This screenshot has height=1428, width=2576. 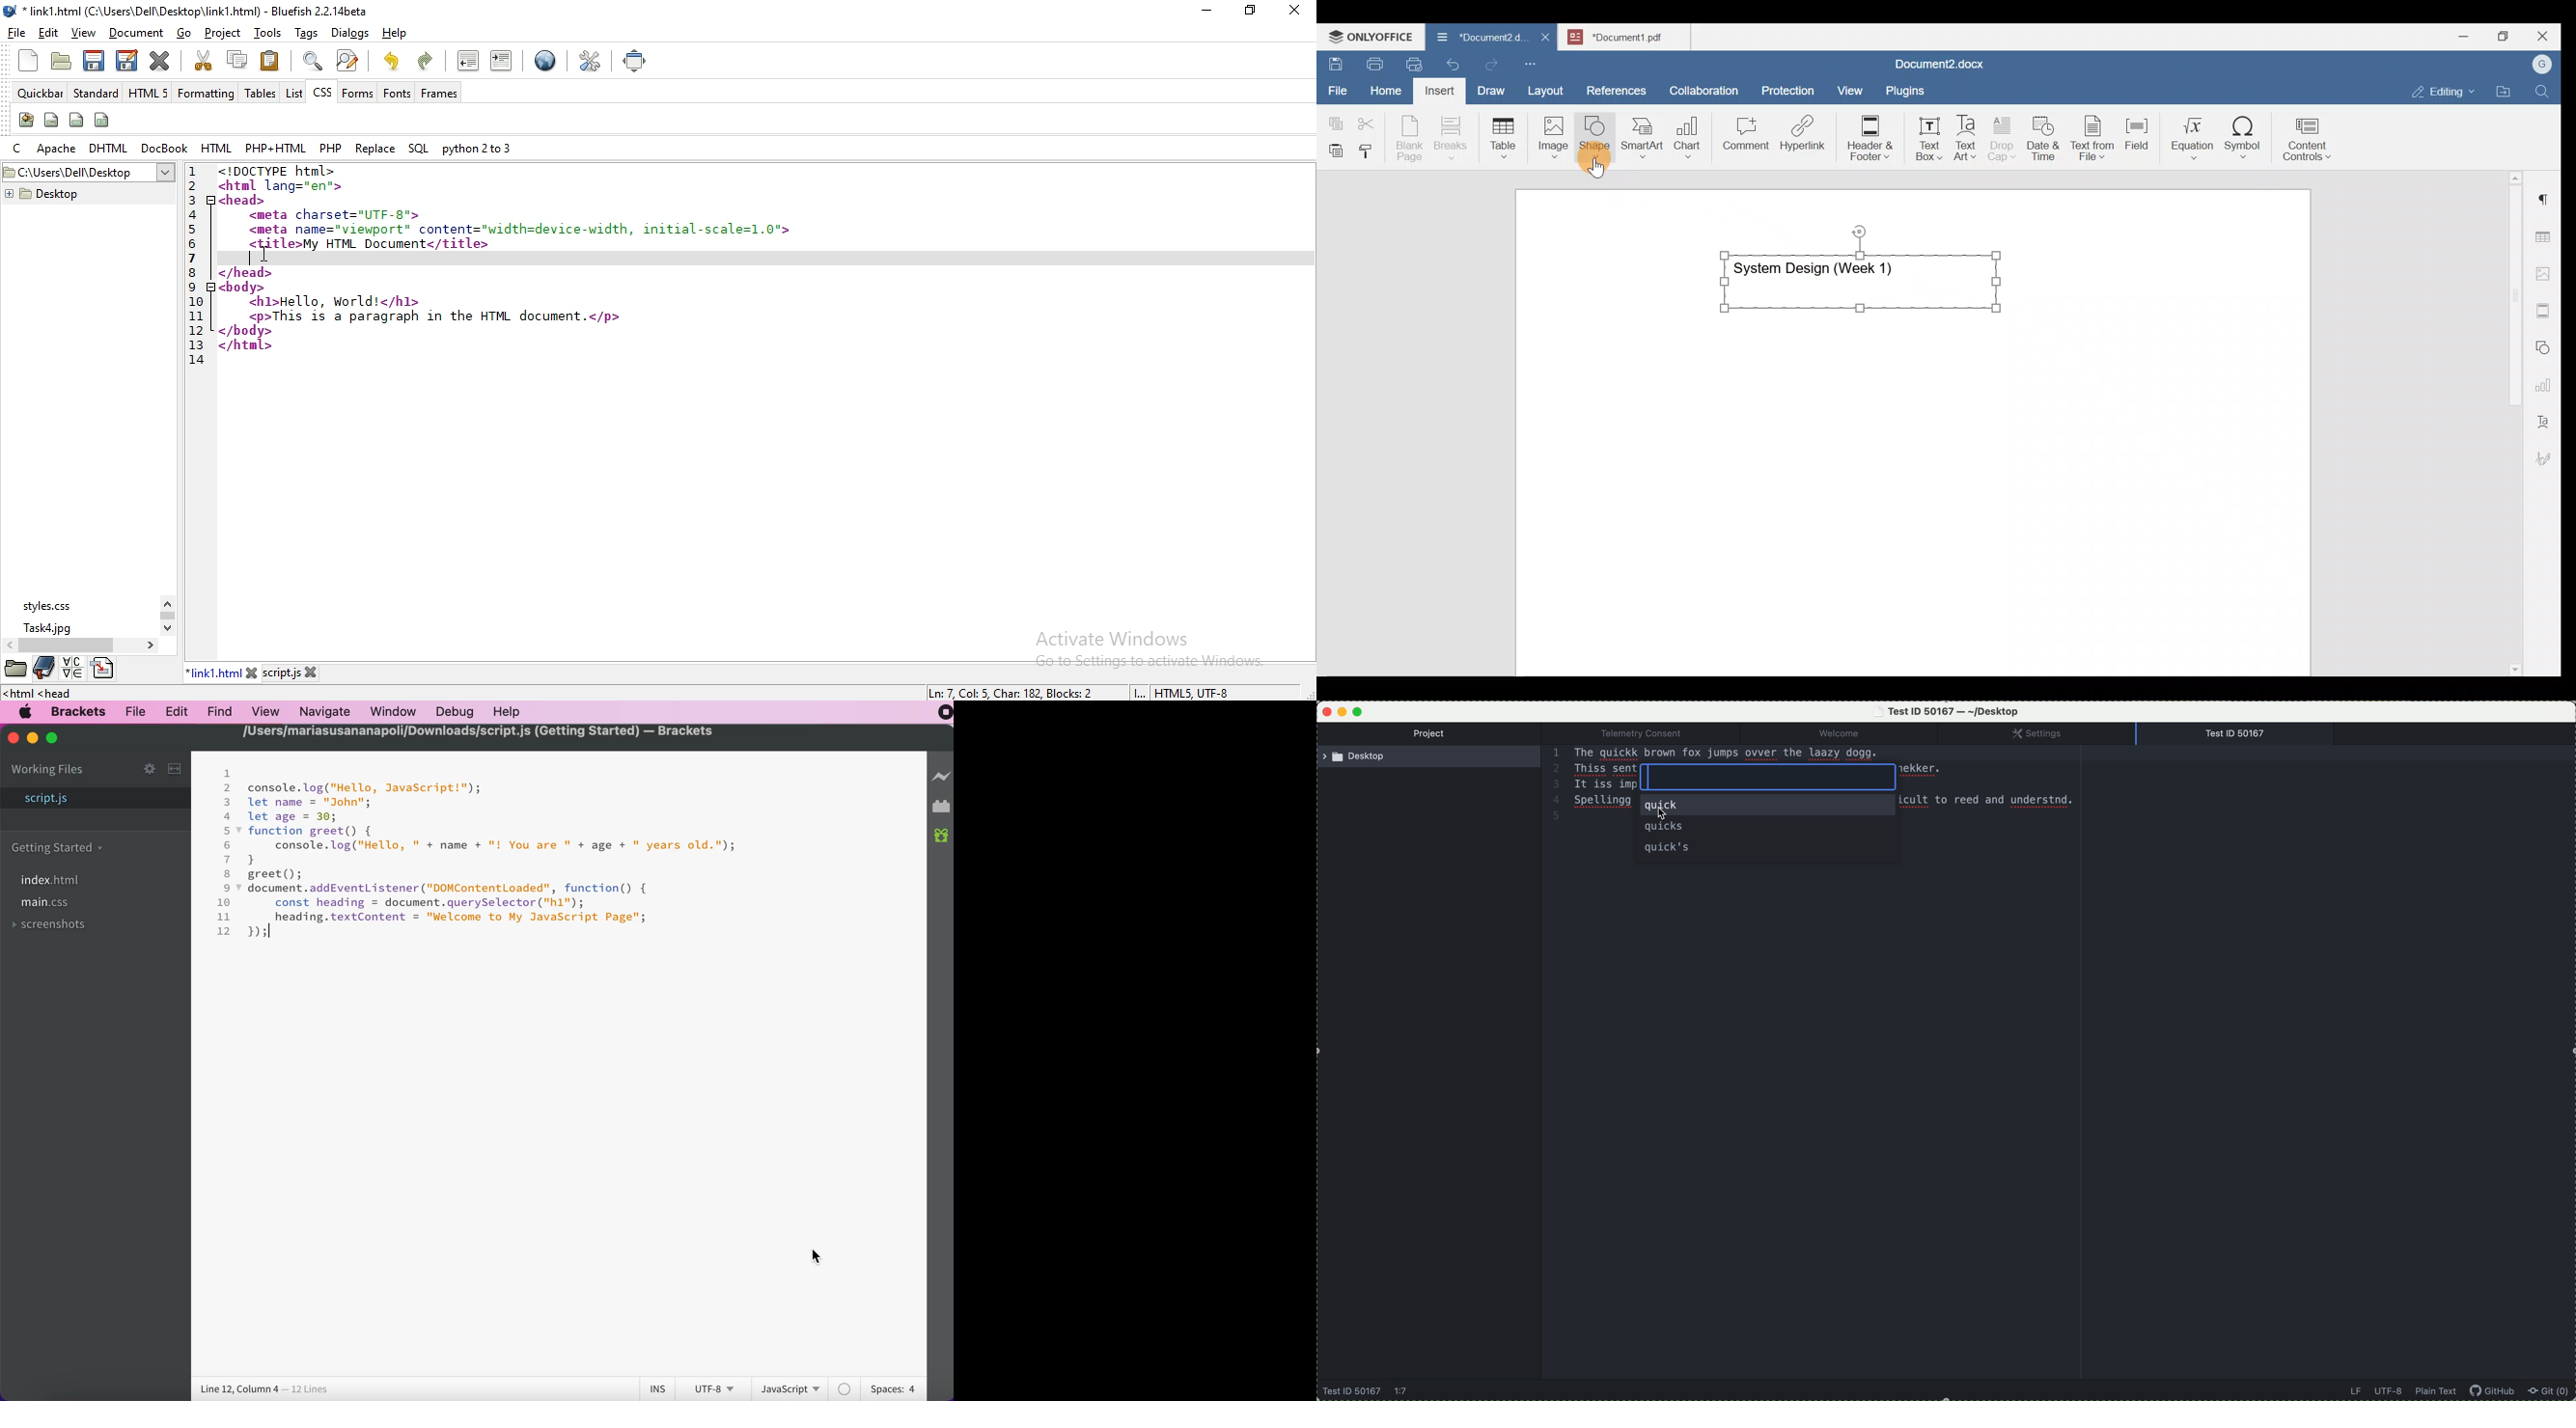 What do you see at coordinates (846, 1389) in the screenshot?
I see `color` at bounding box center [846, 1389].